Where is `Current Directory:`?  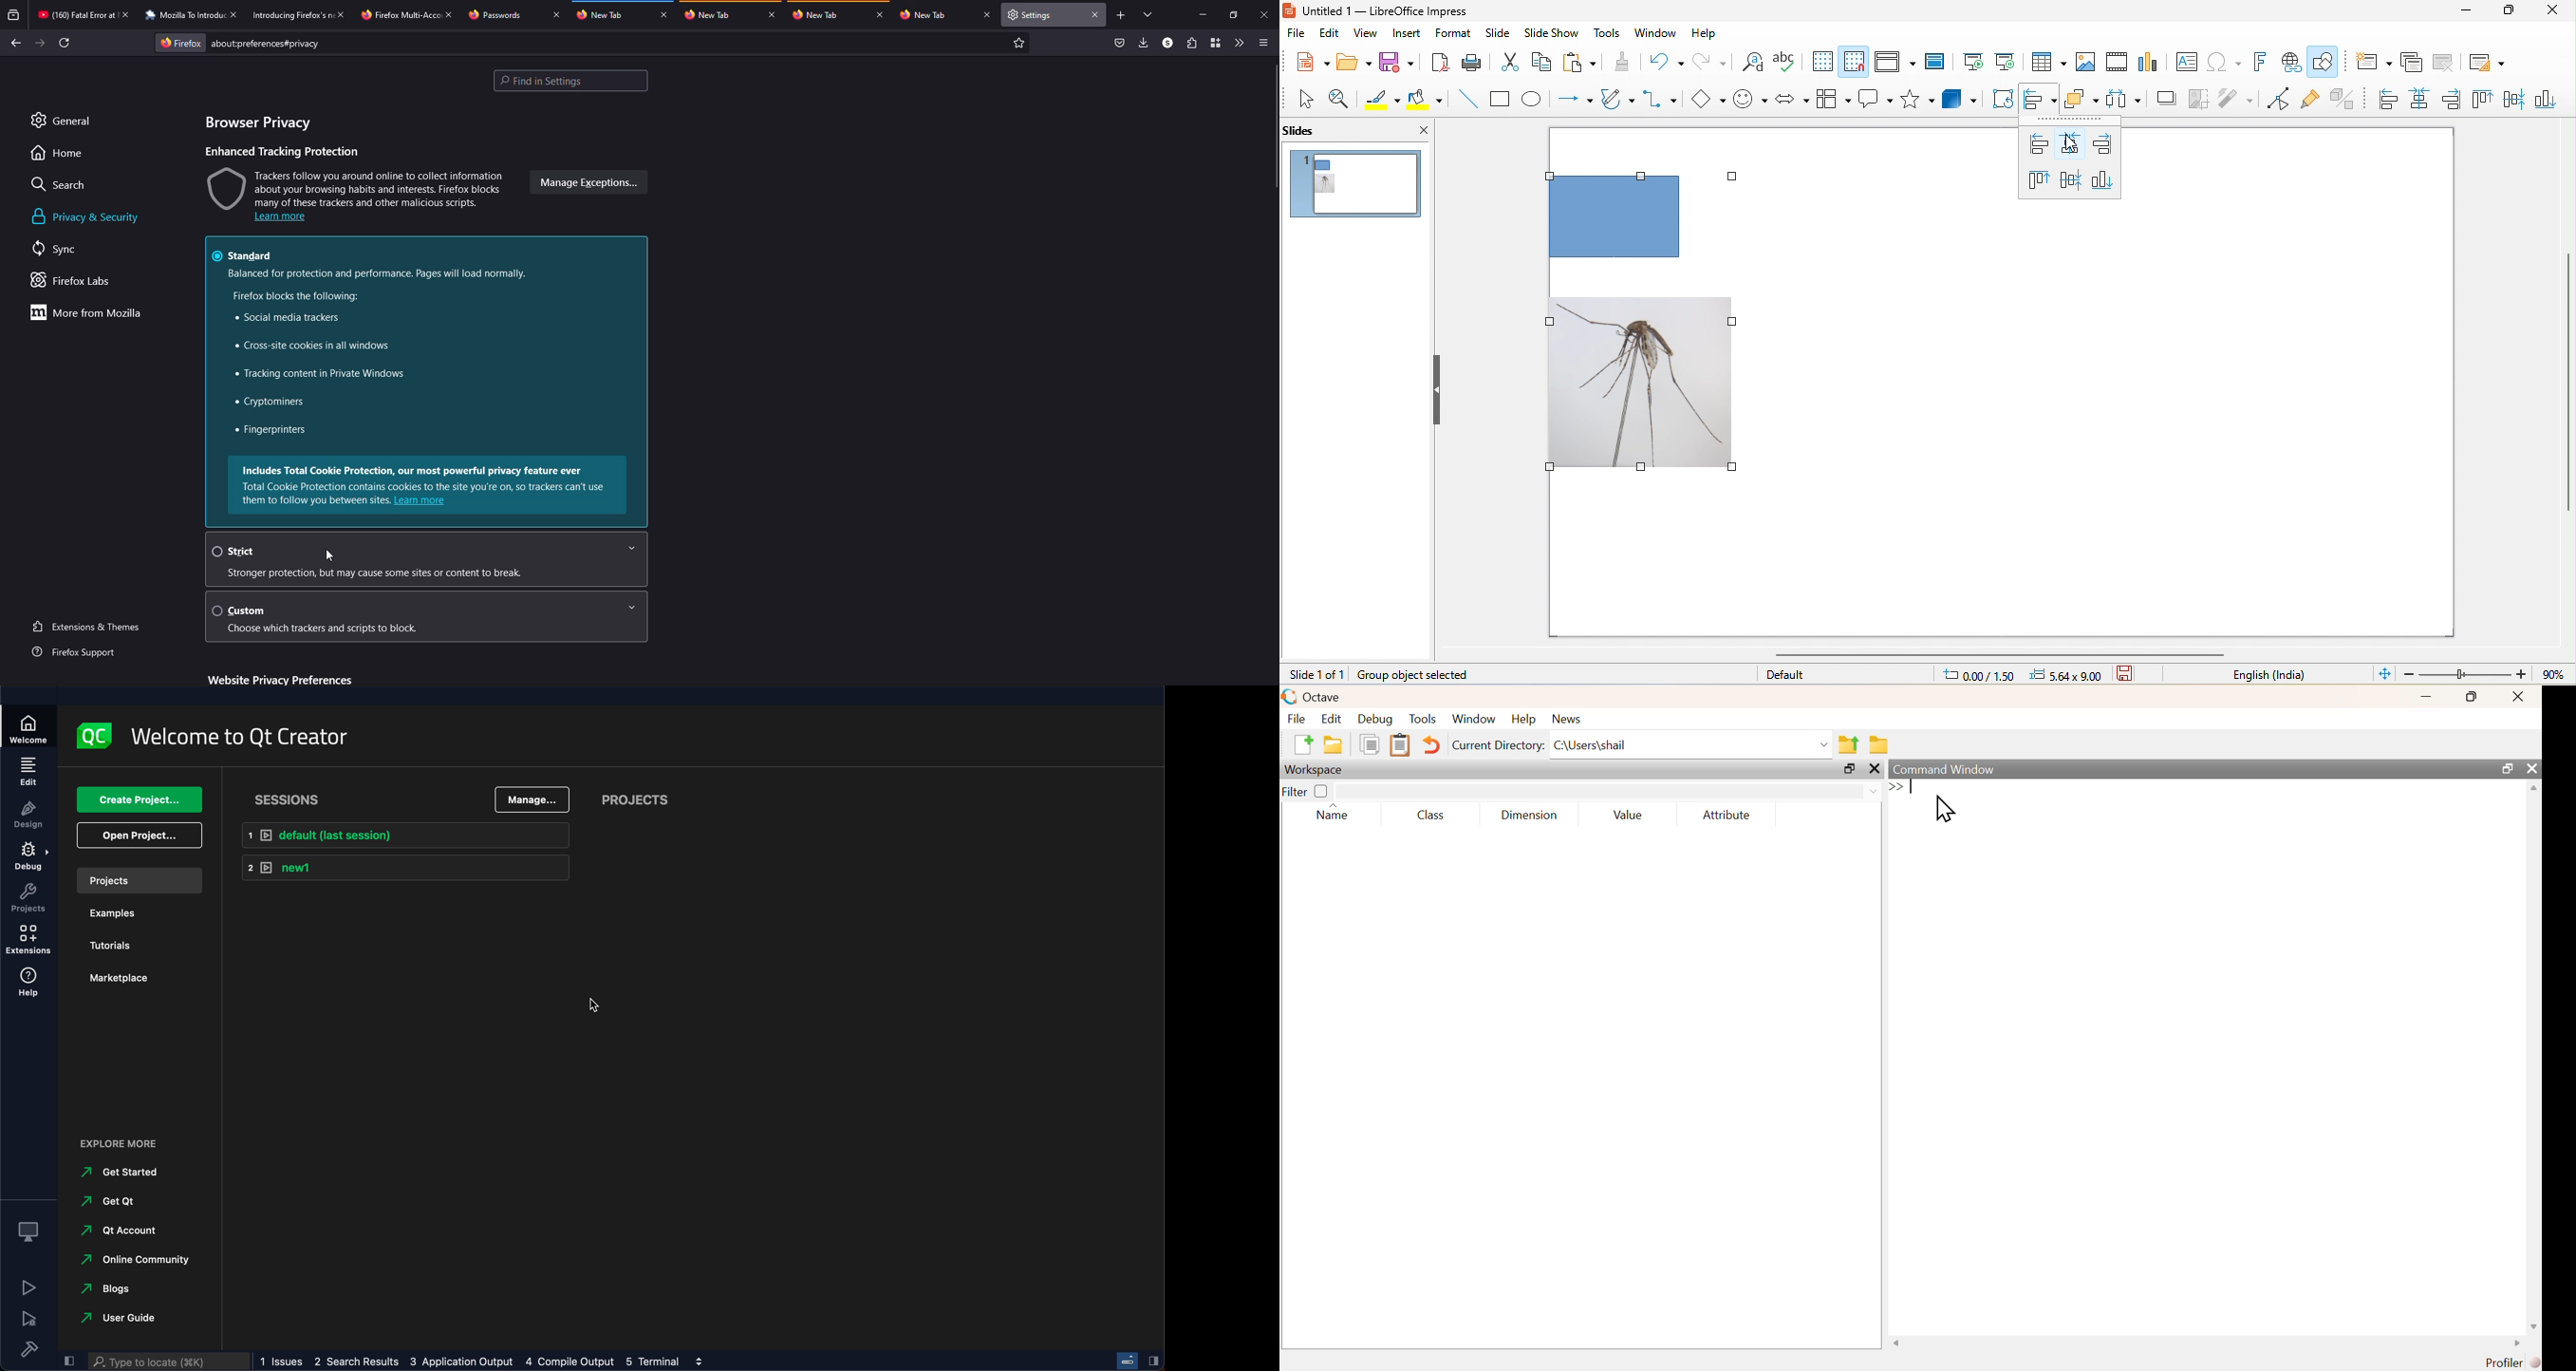
Current Directory: is located at coordinates (1498, 745).